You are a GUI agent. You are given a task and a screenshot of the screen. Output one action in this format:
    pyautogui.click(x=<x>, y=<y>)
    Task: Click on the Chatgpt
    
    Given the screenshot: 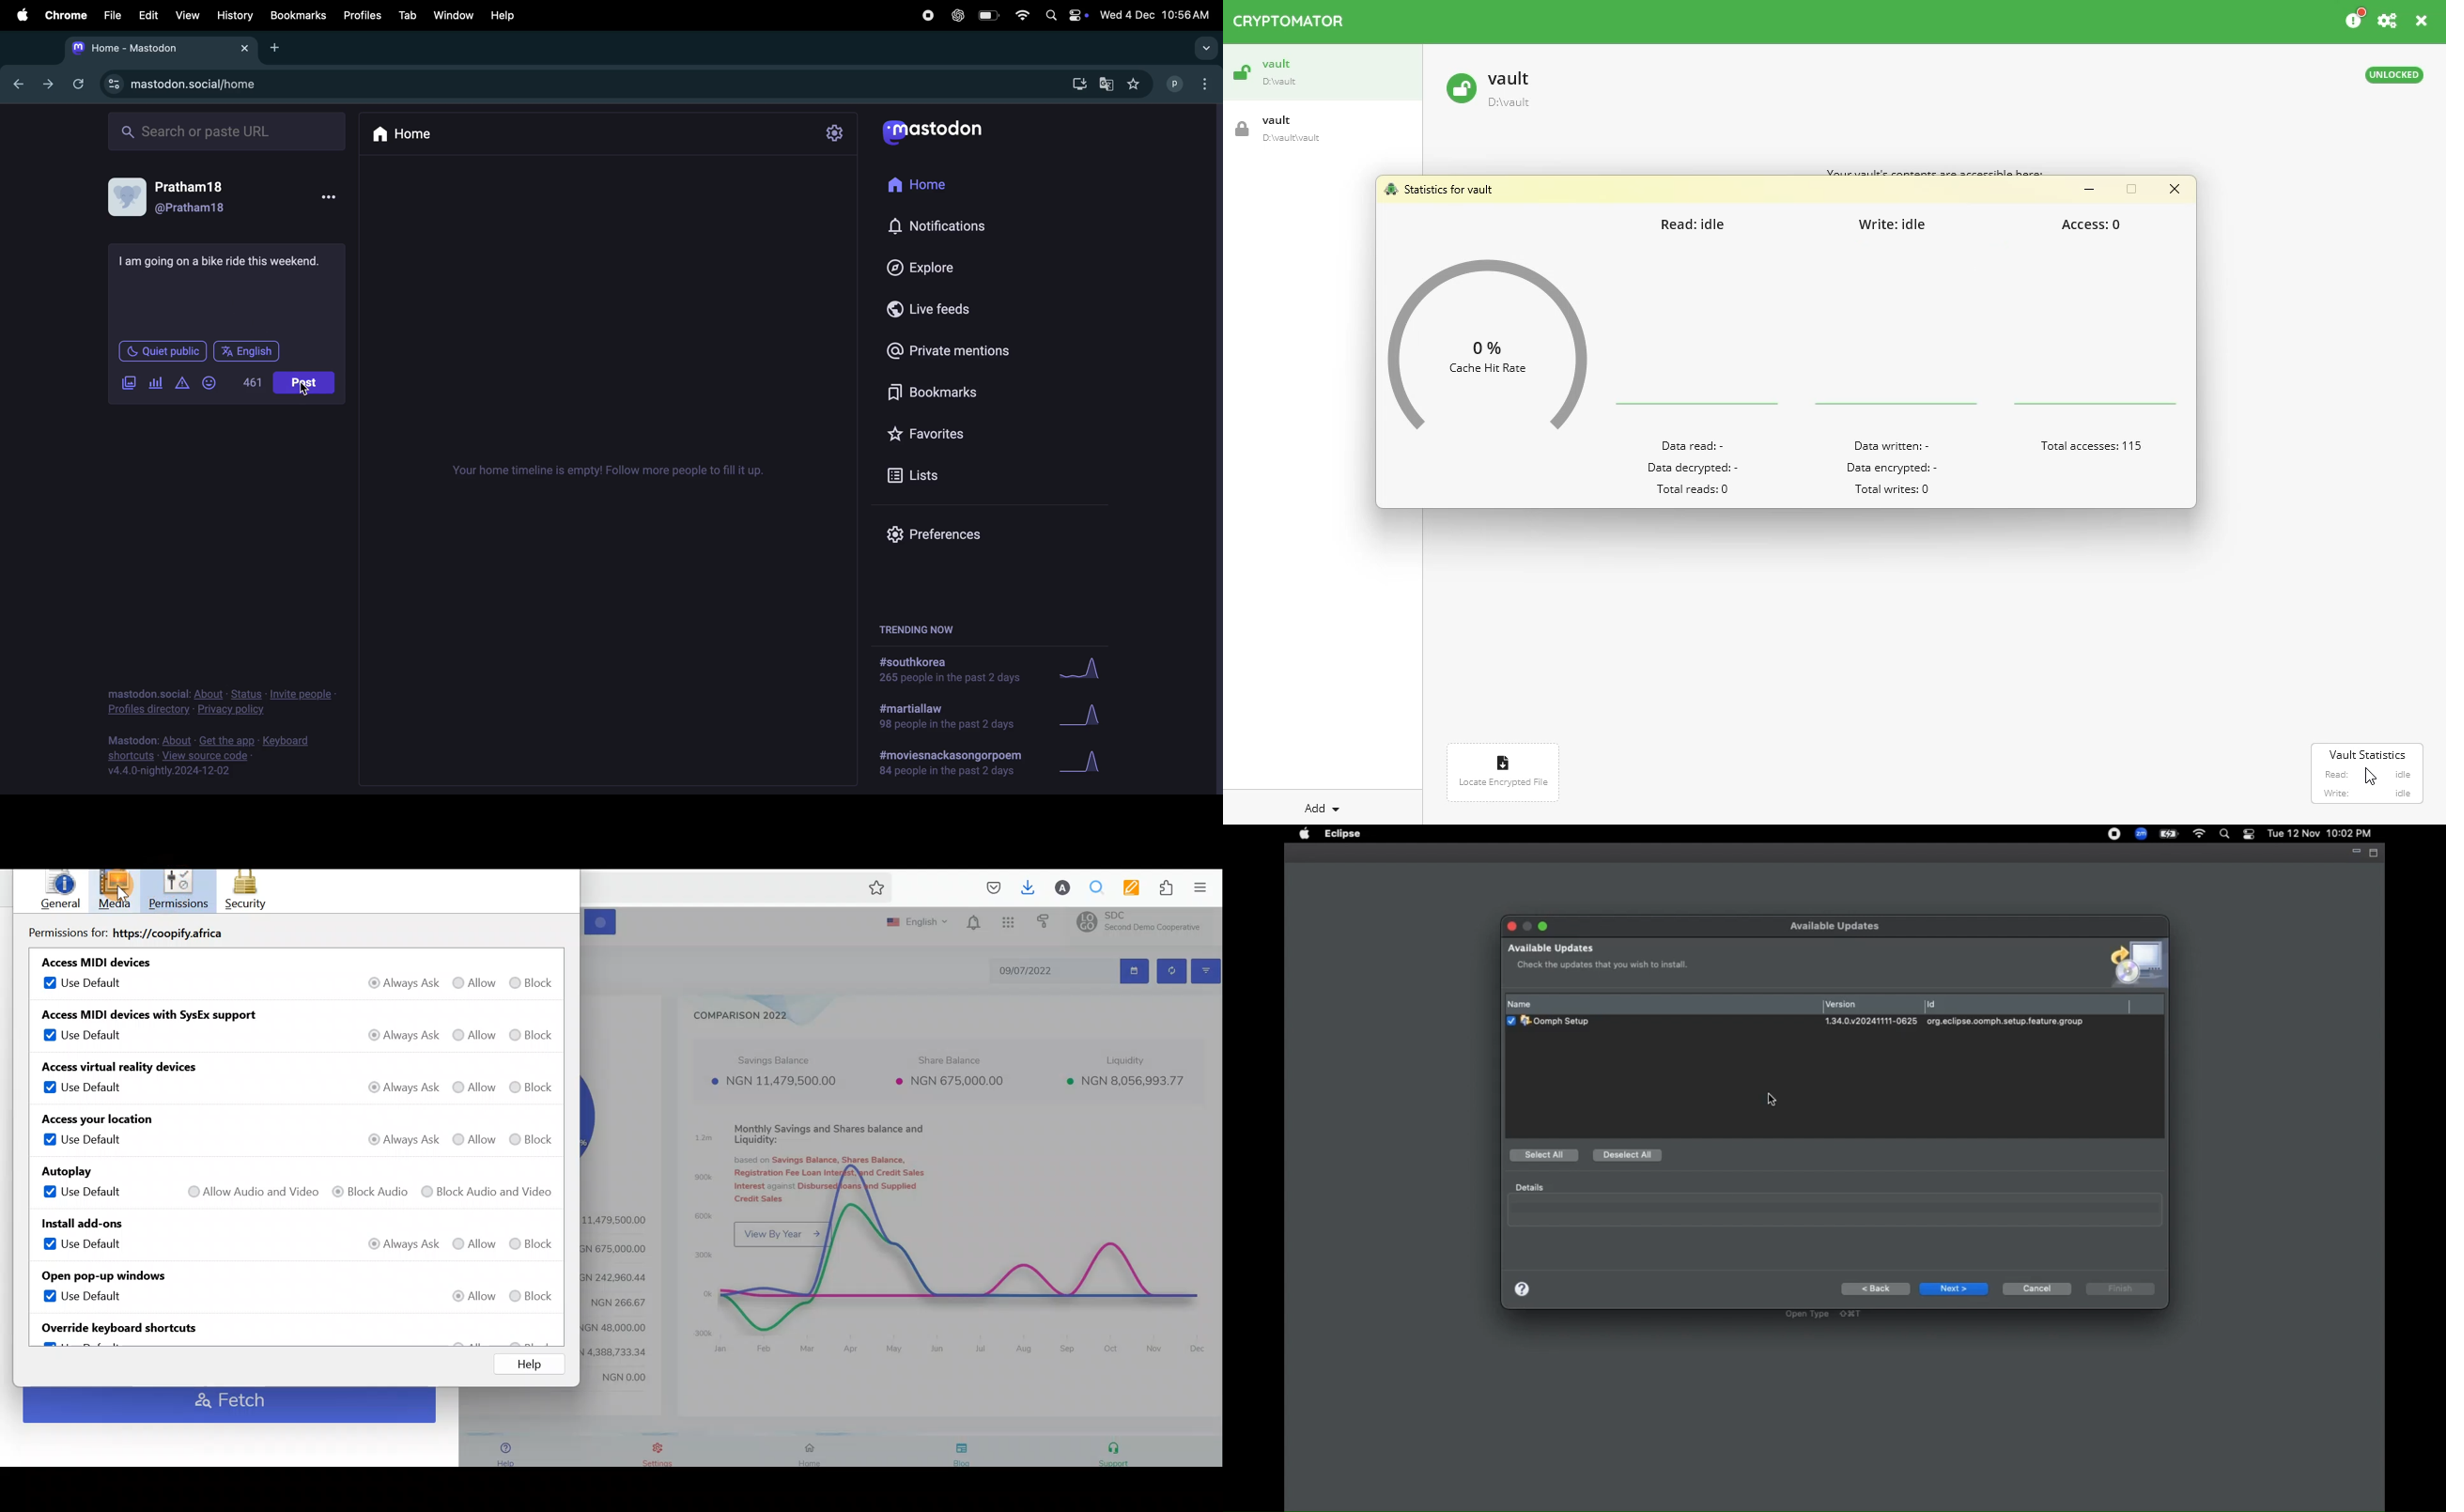 What is the action you would take?
    pyautogui.click(x=956, y=15)
    